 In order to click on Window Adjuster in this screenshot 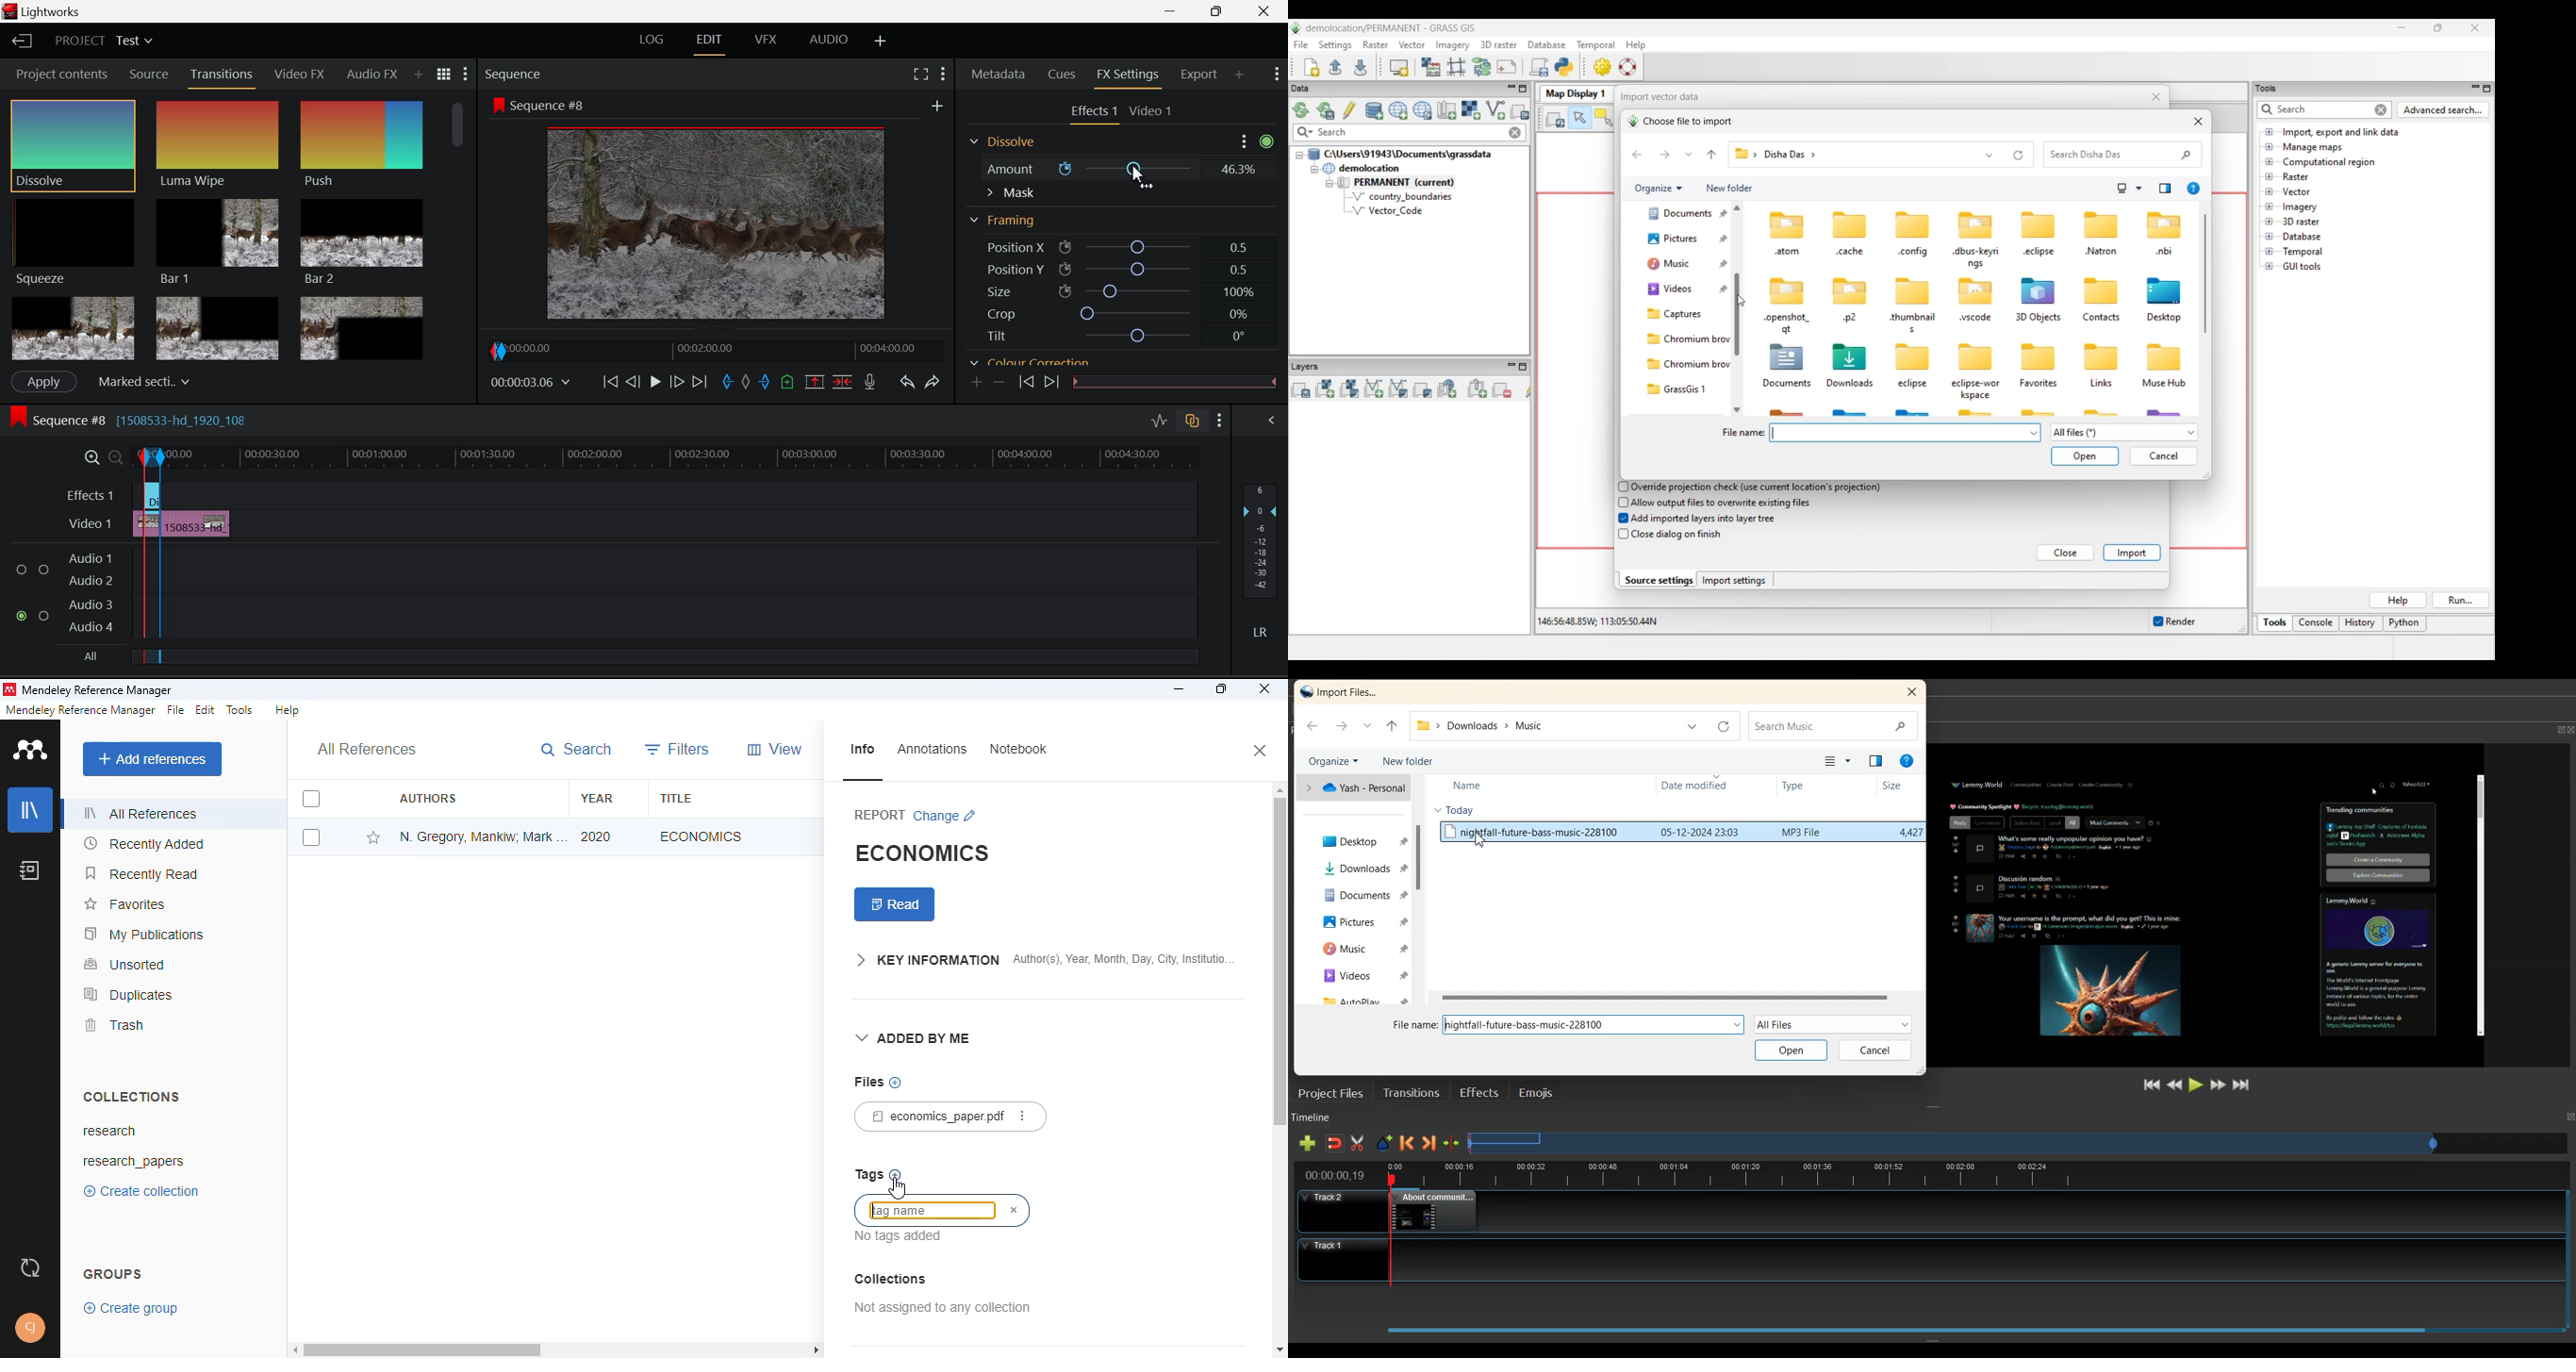, I will do `click(1935, 1108)`.